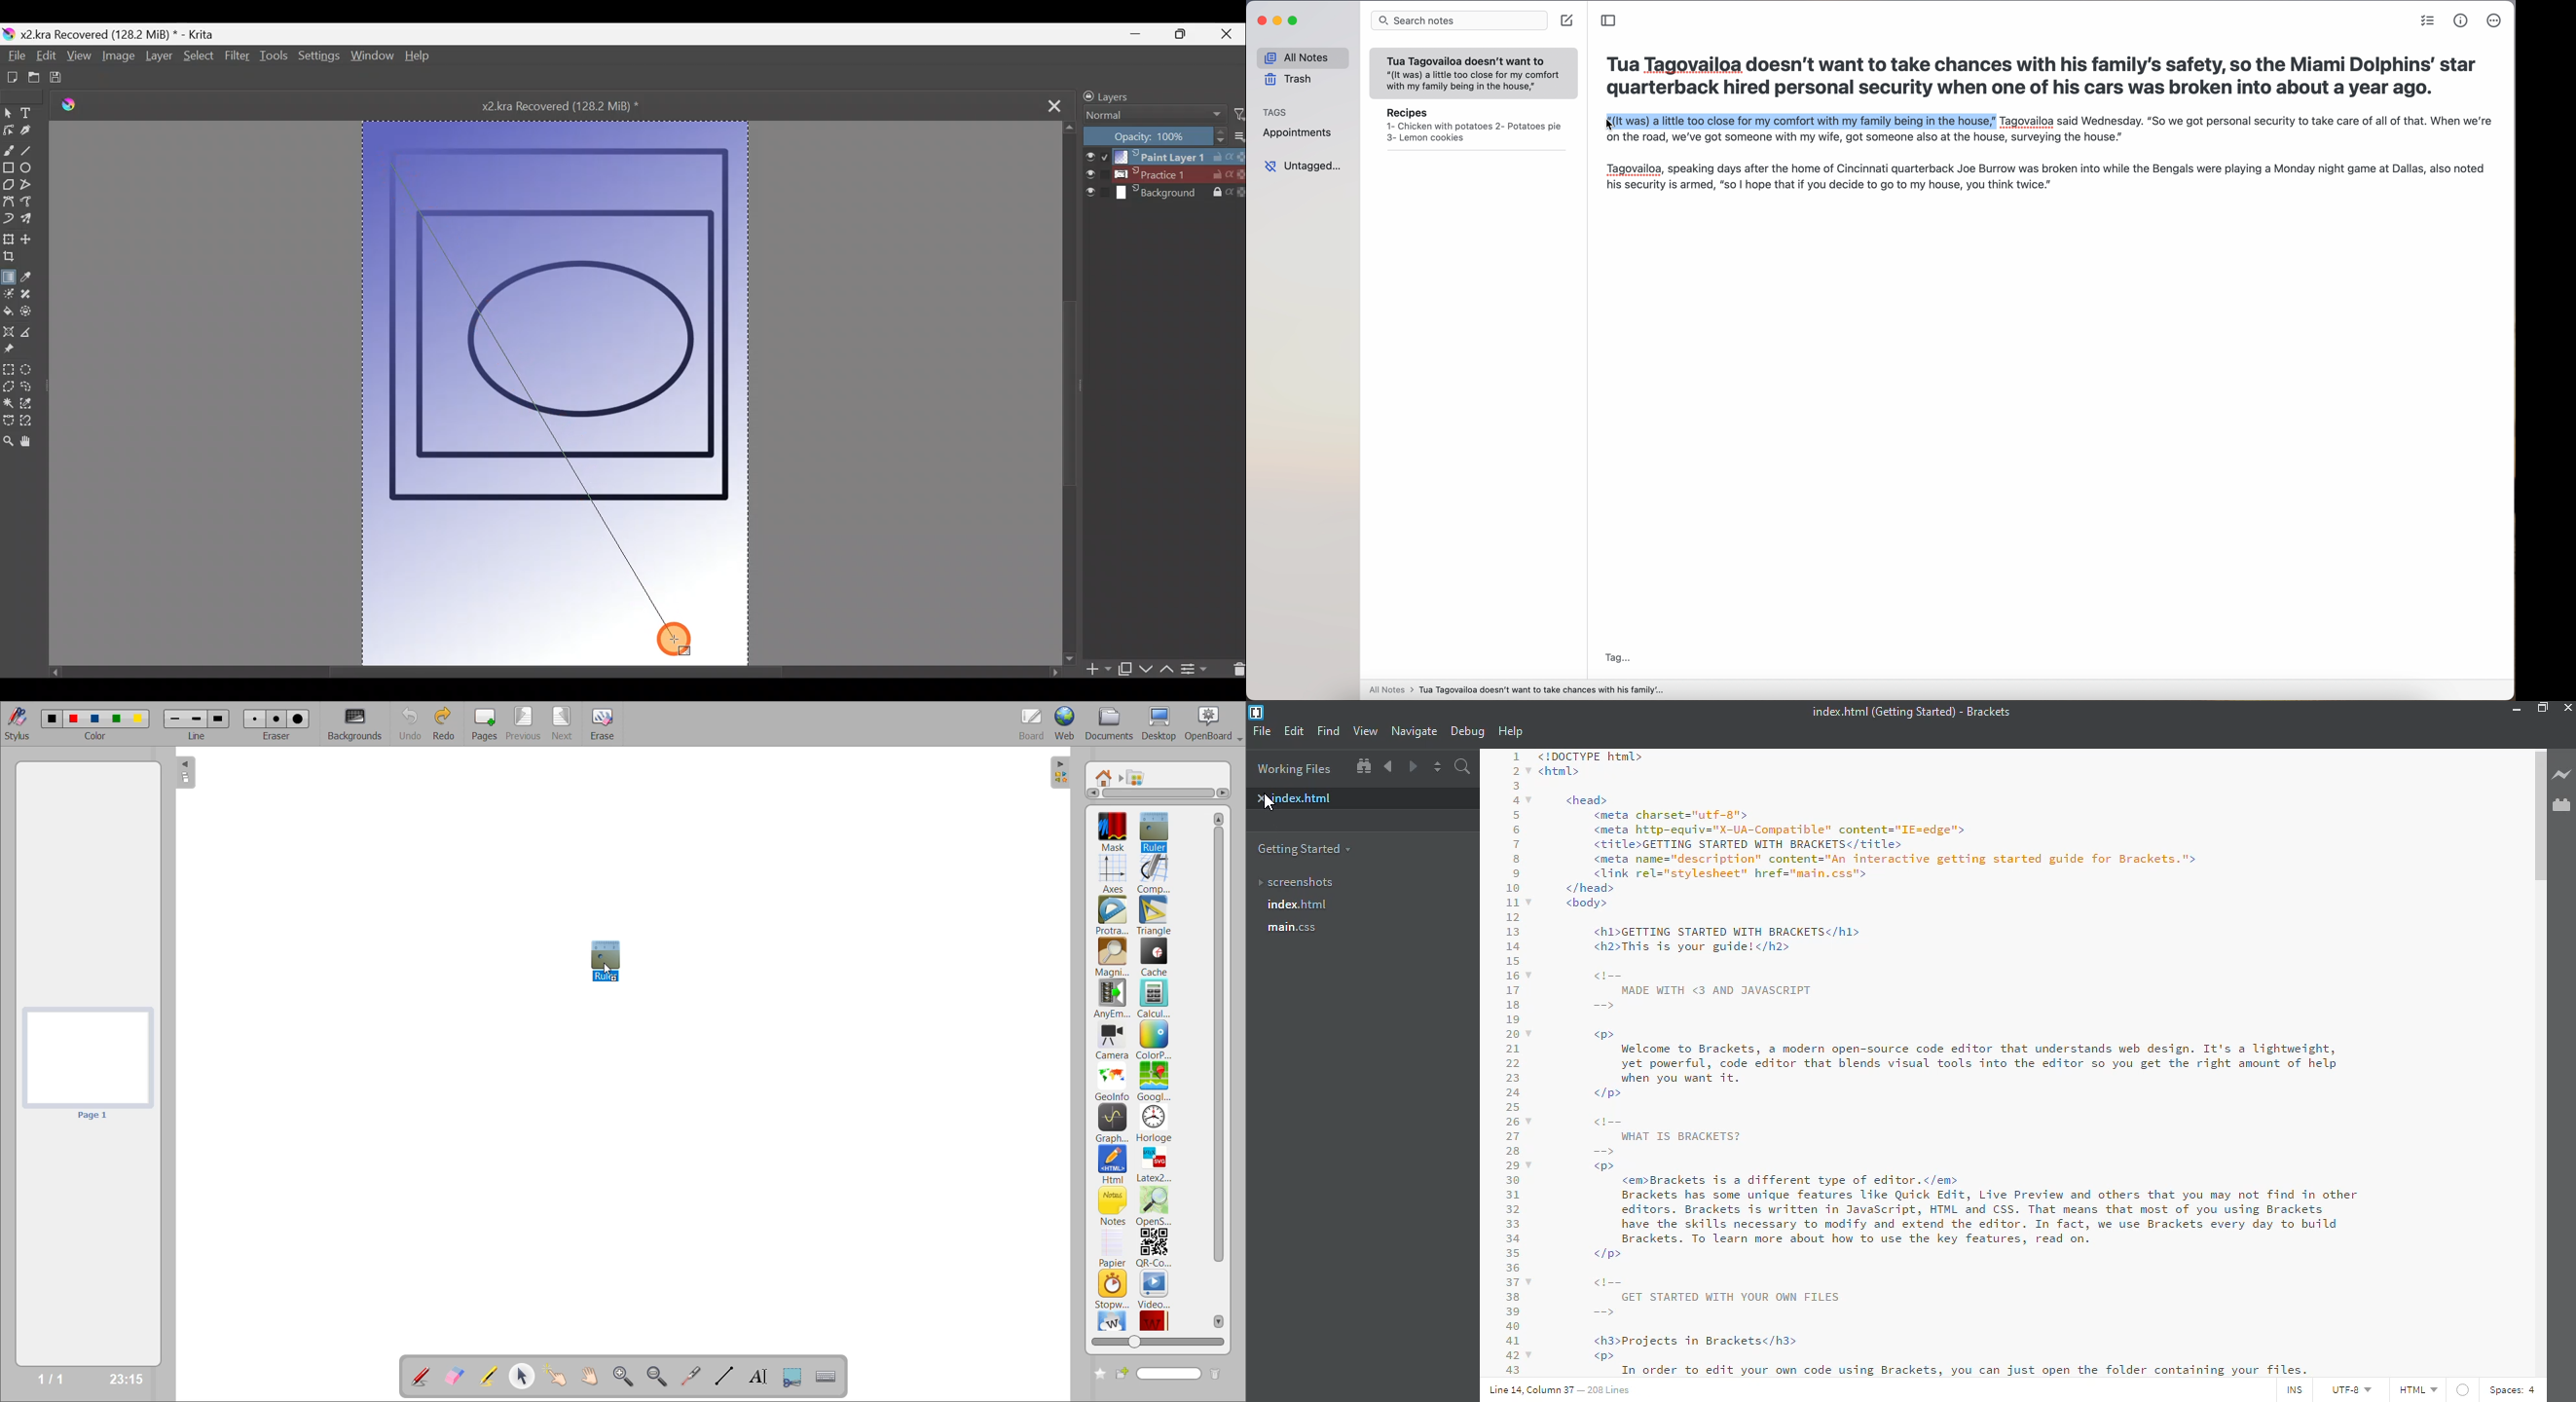 Image resolution: width=2576 pixels, height=1428 pixels. I want to click on Add layer/mask, so click(1099, 670).